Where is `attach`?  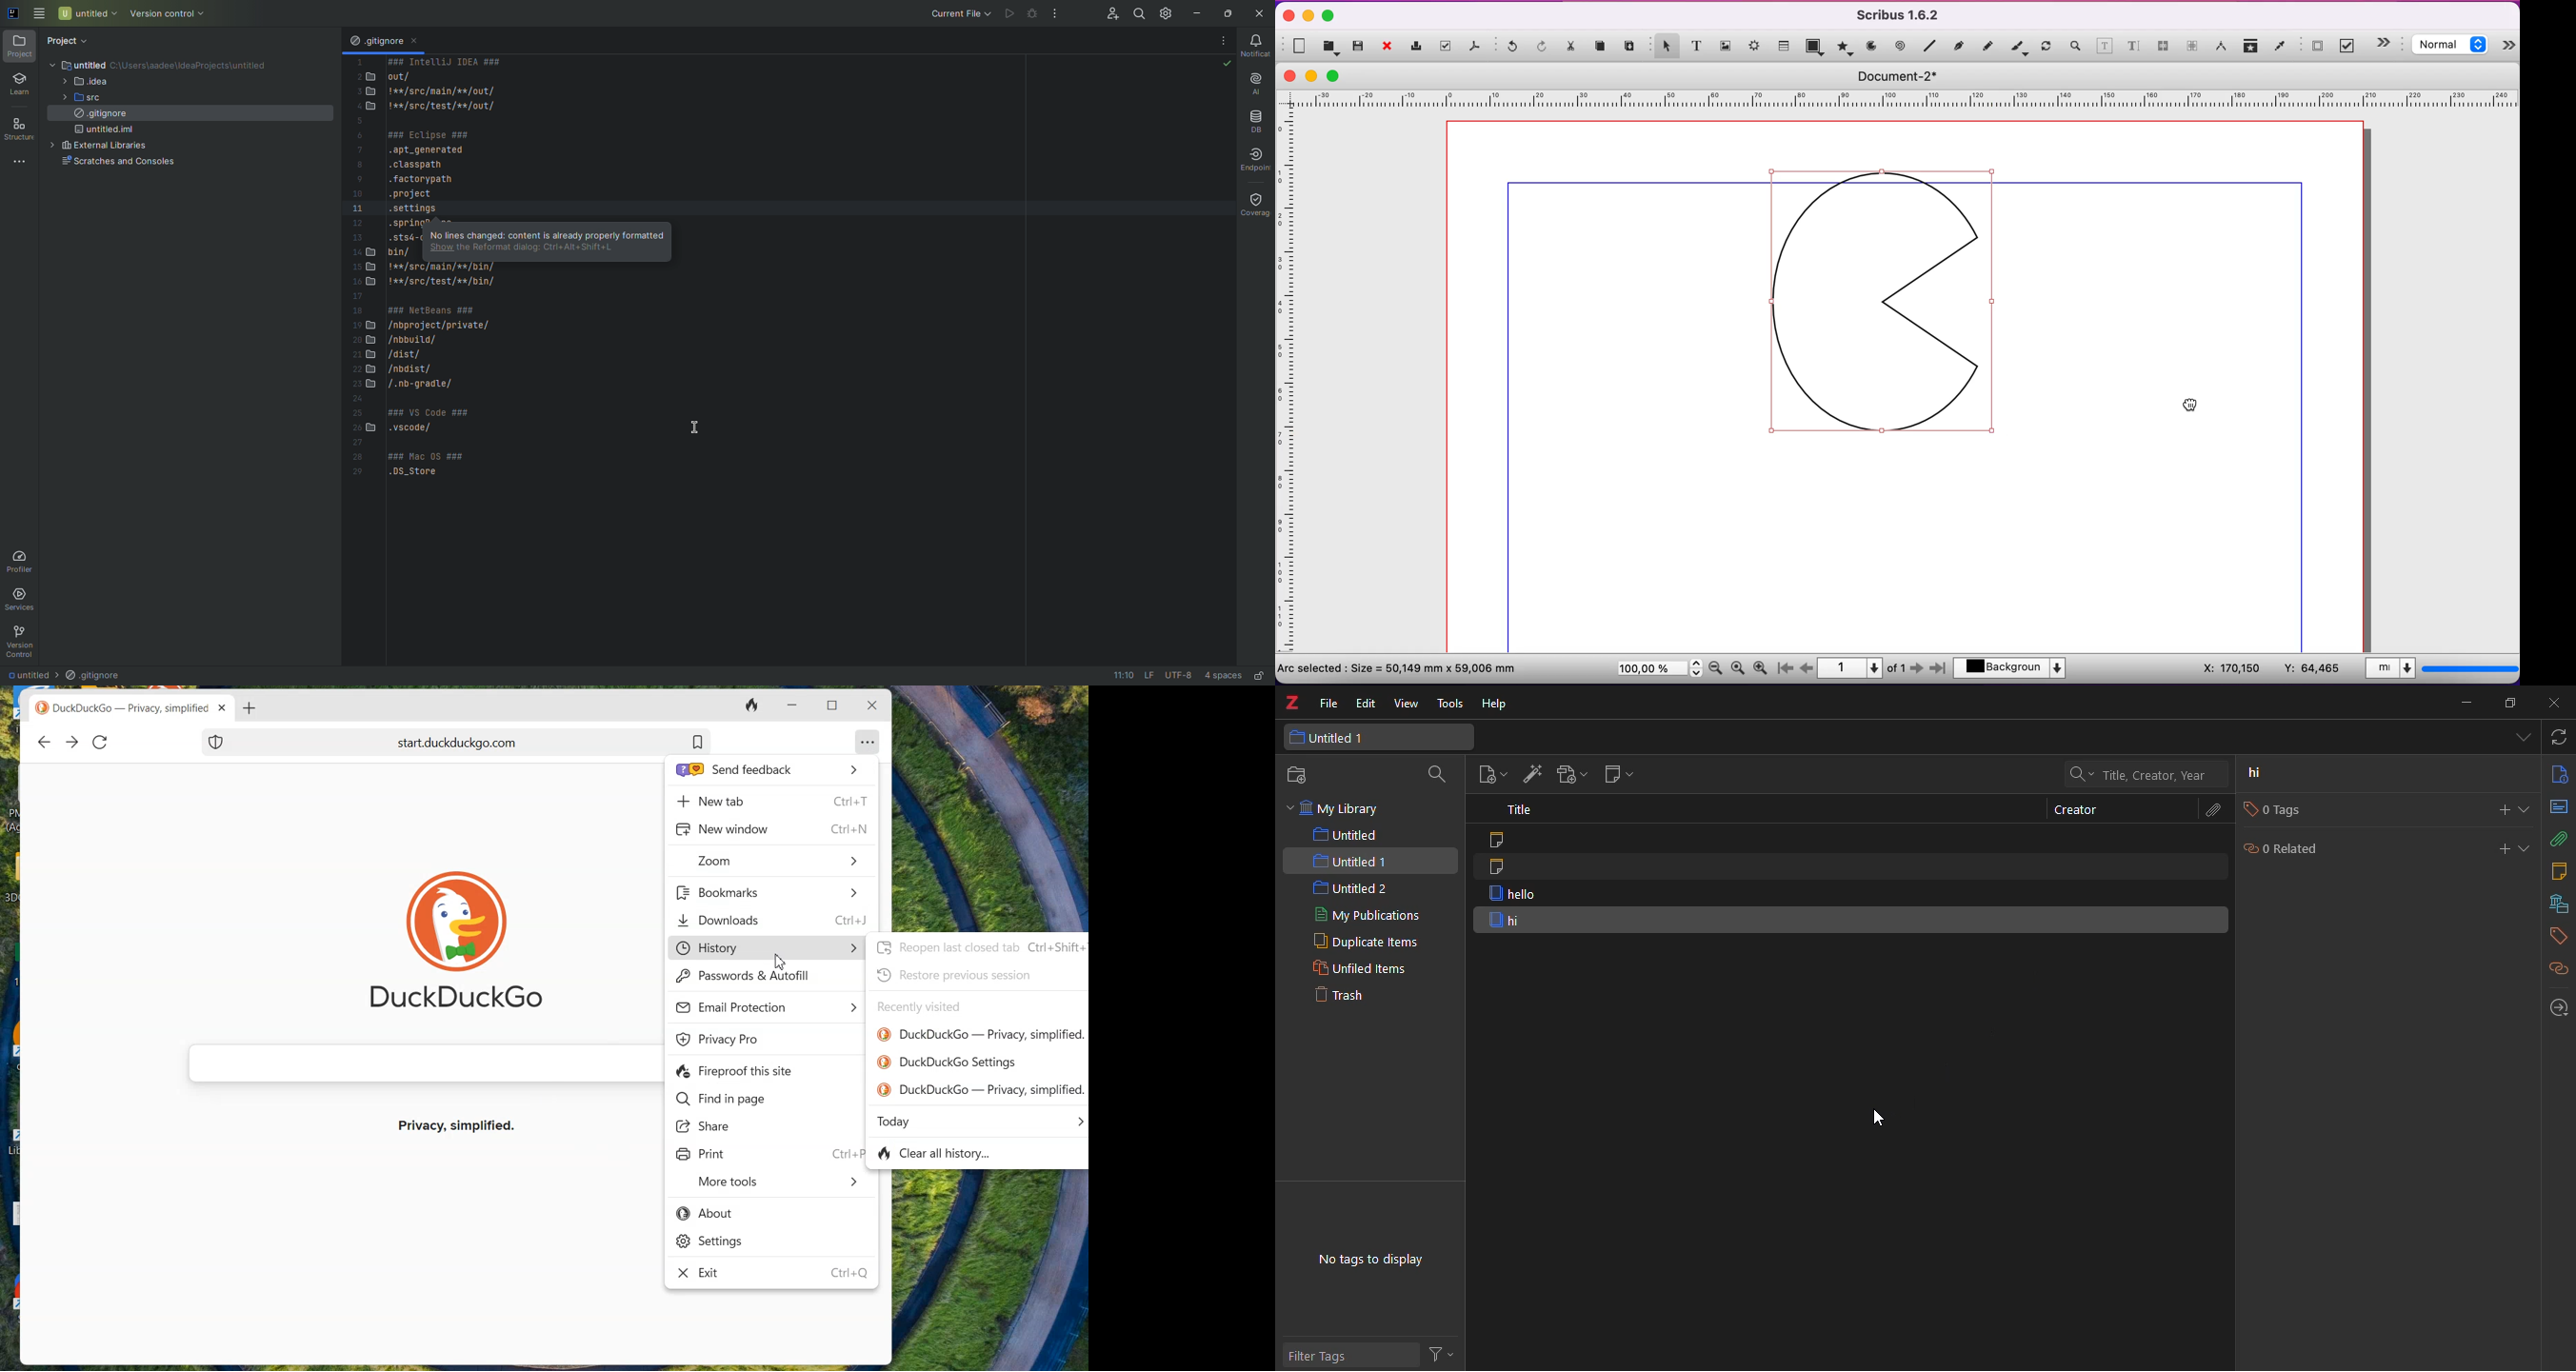
attach is located at coordinates (2214, 811).